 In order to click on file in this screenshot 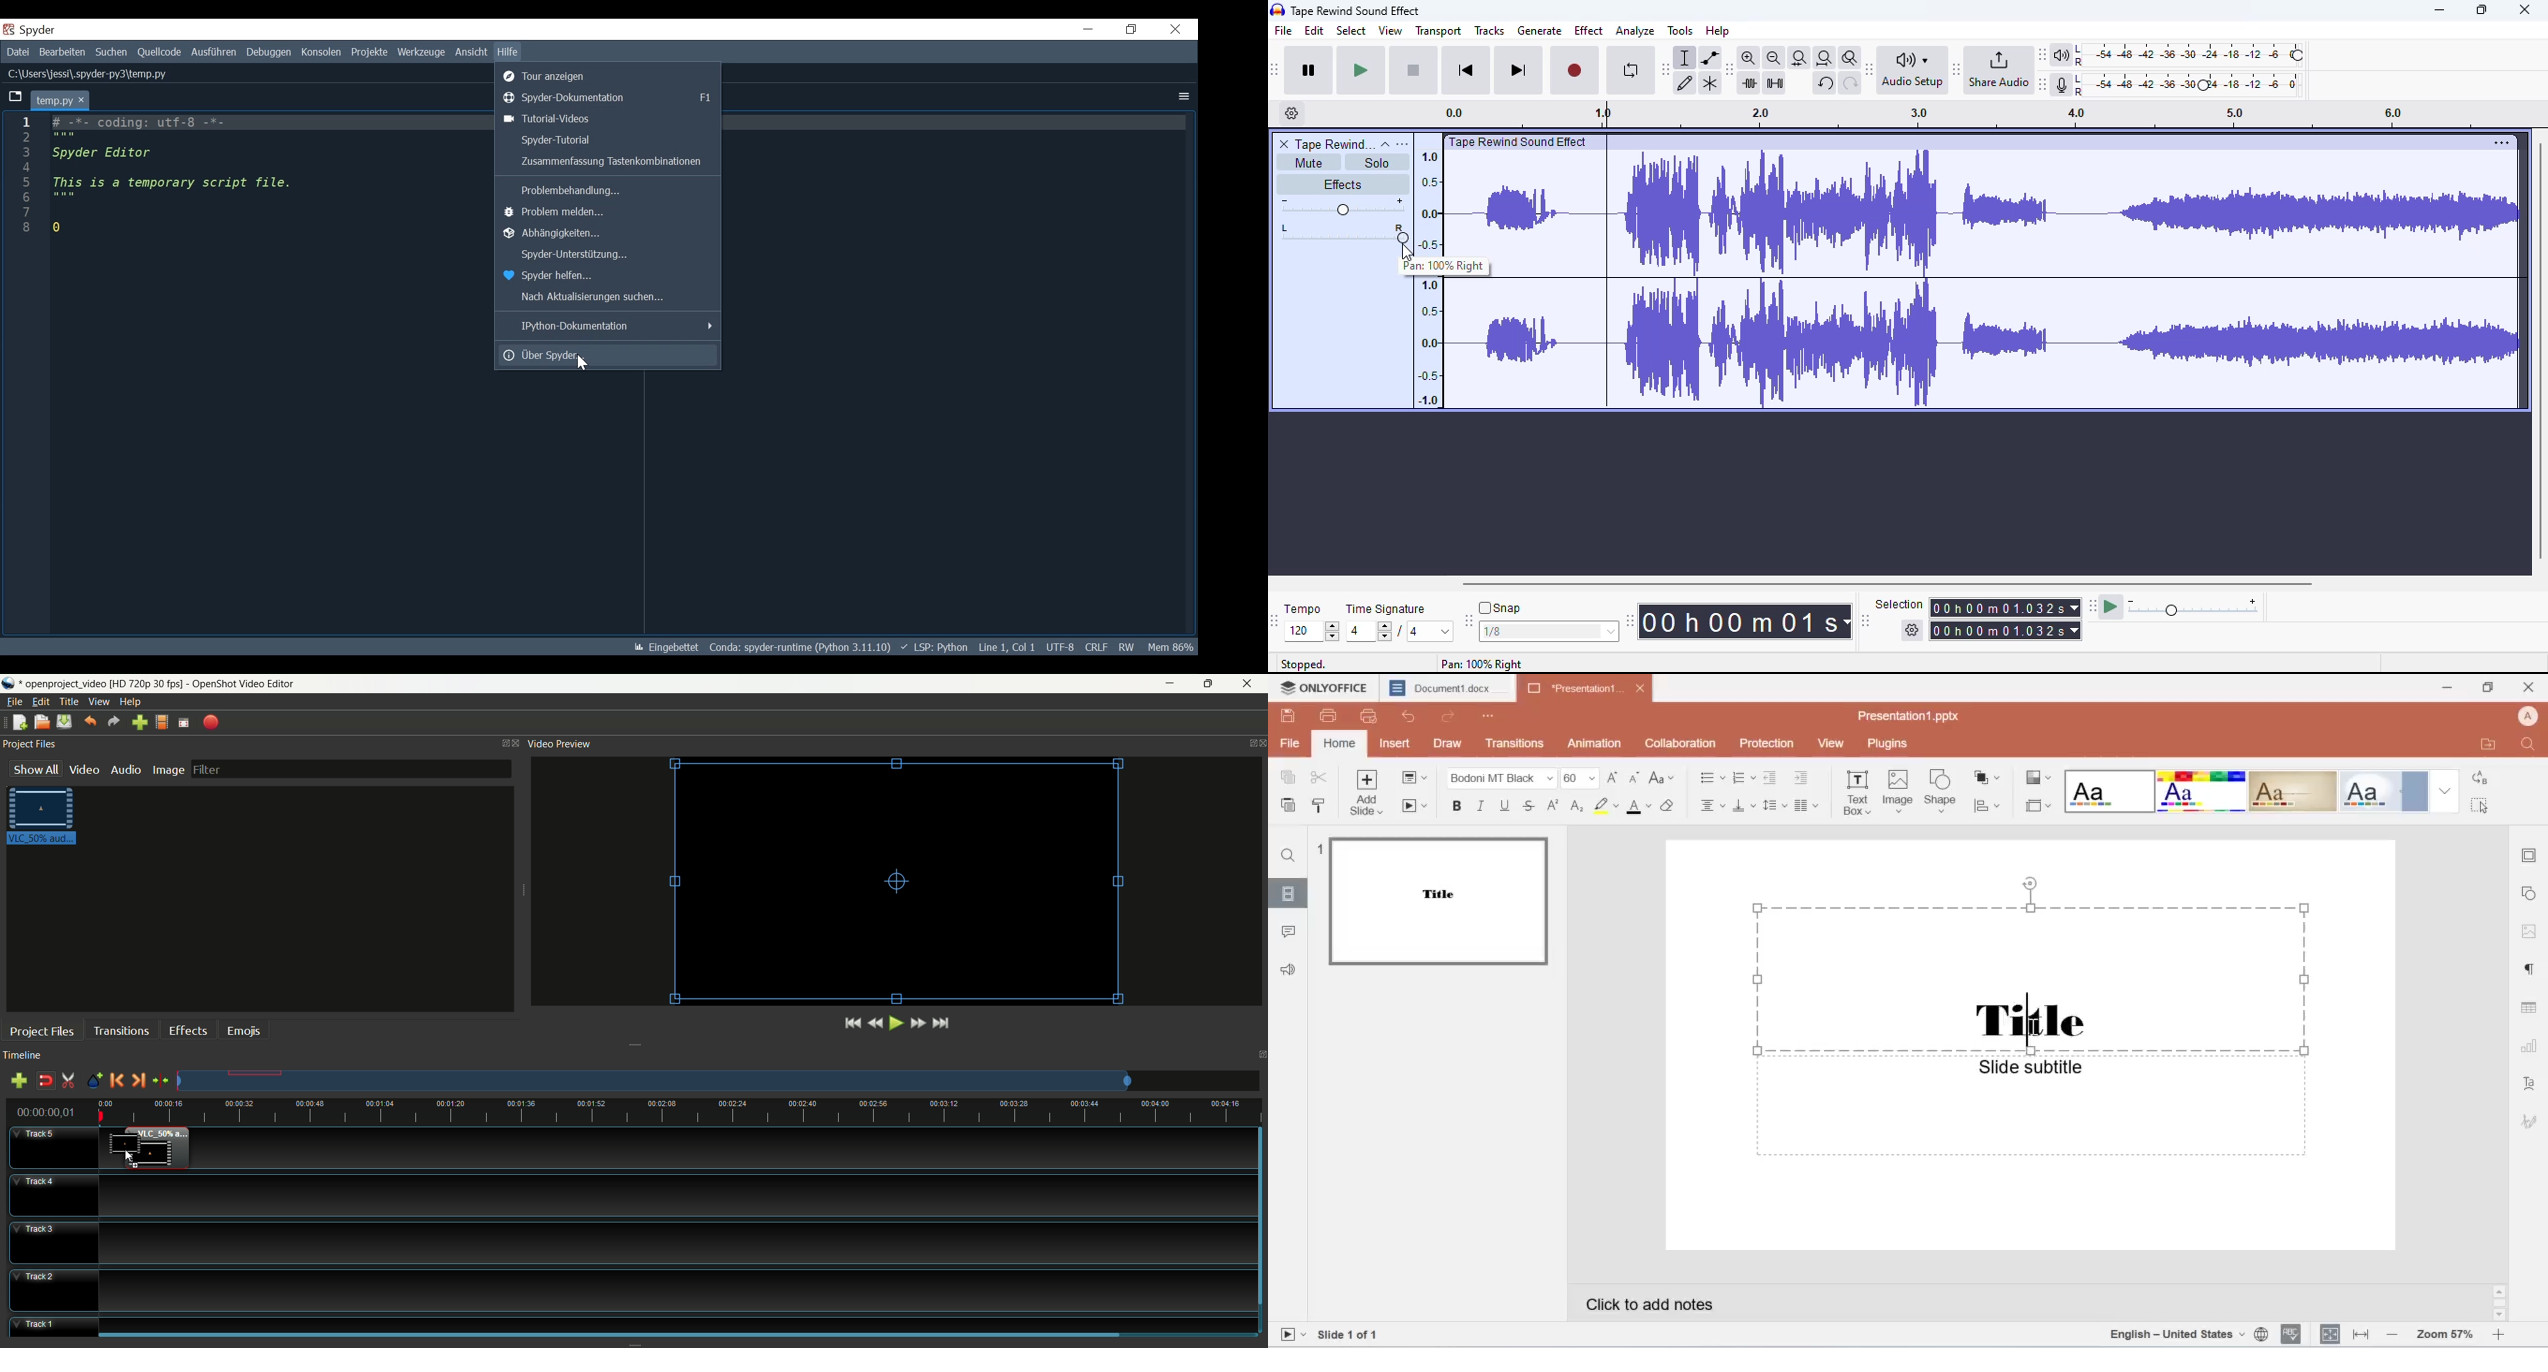, I will do `click(15, 702)`.